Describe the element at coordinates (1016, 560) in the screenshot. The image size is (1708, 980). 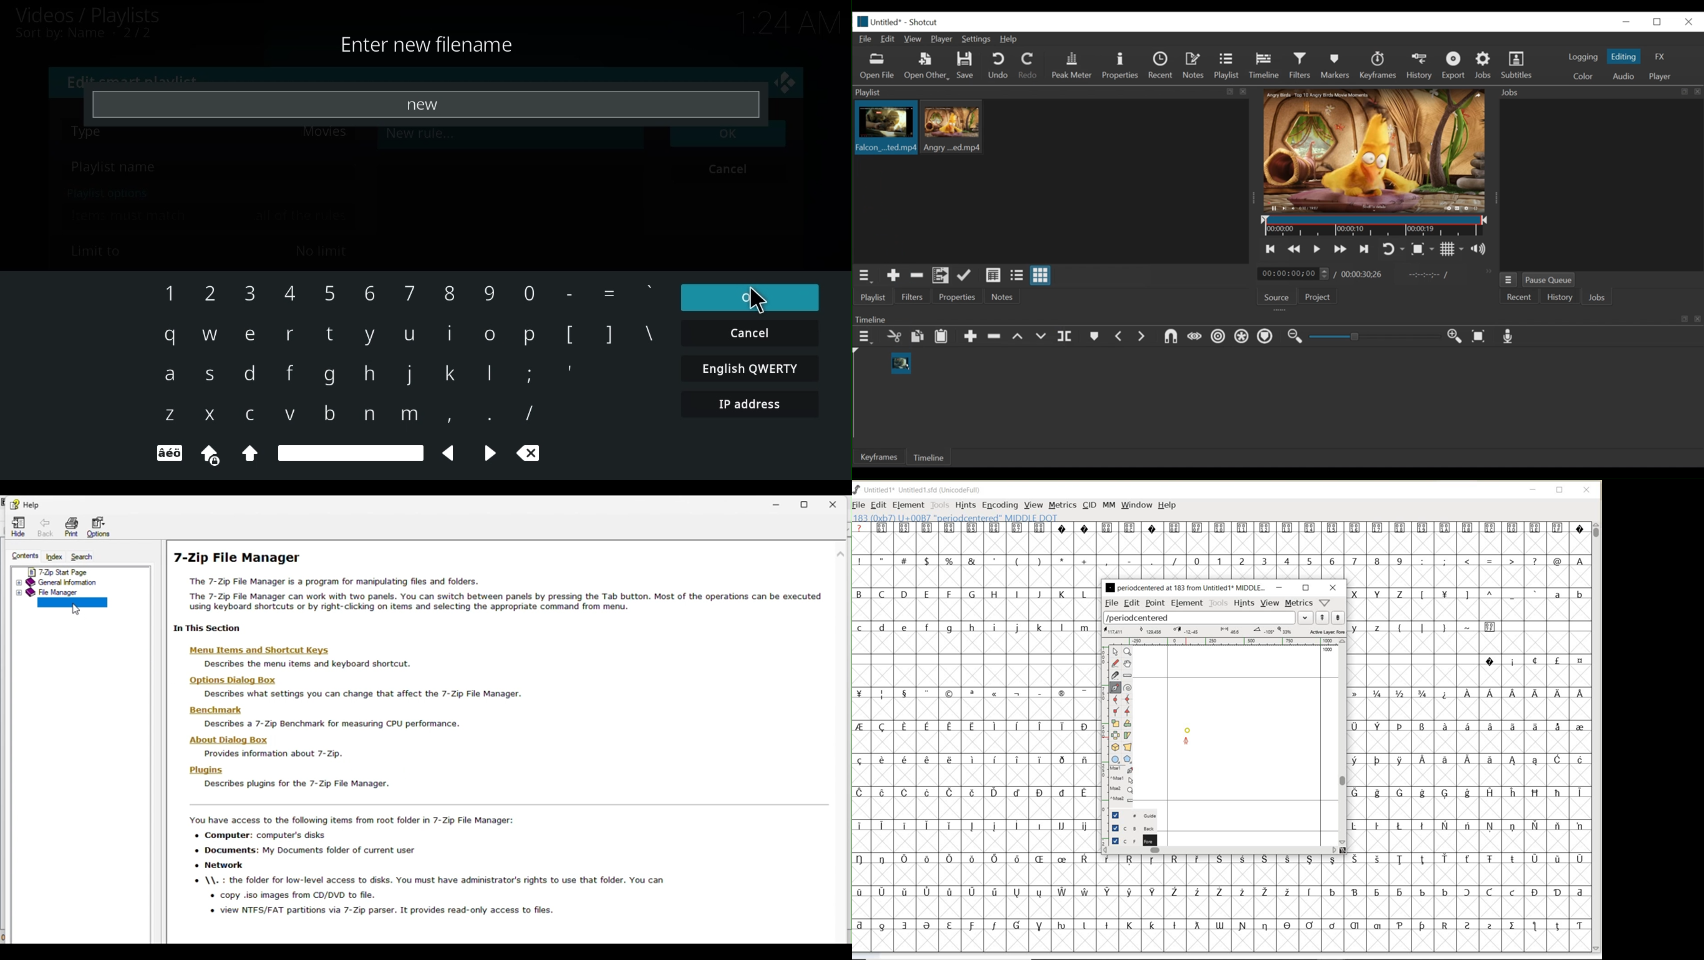
I see `special characters` at that location.